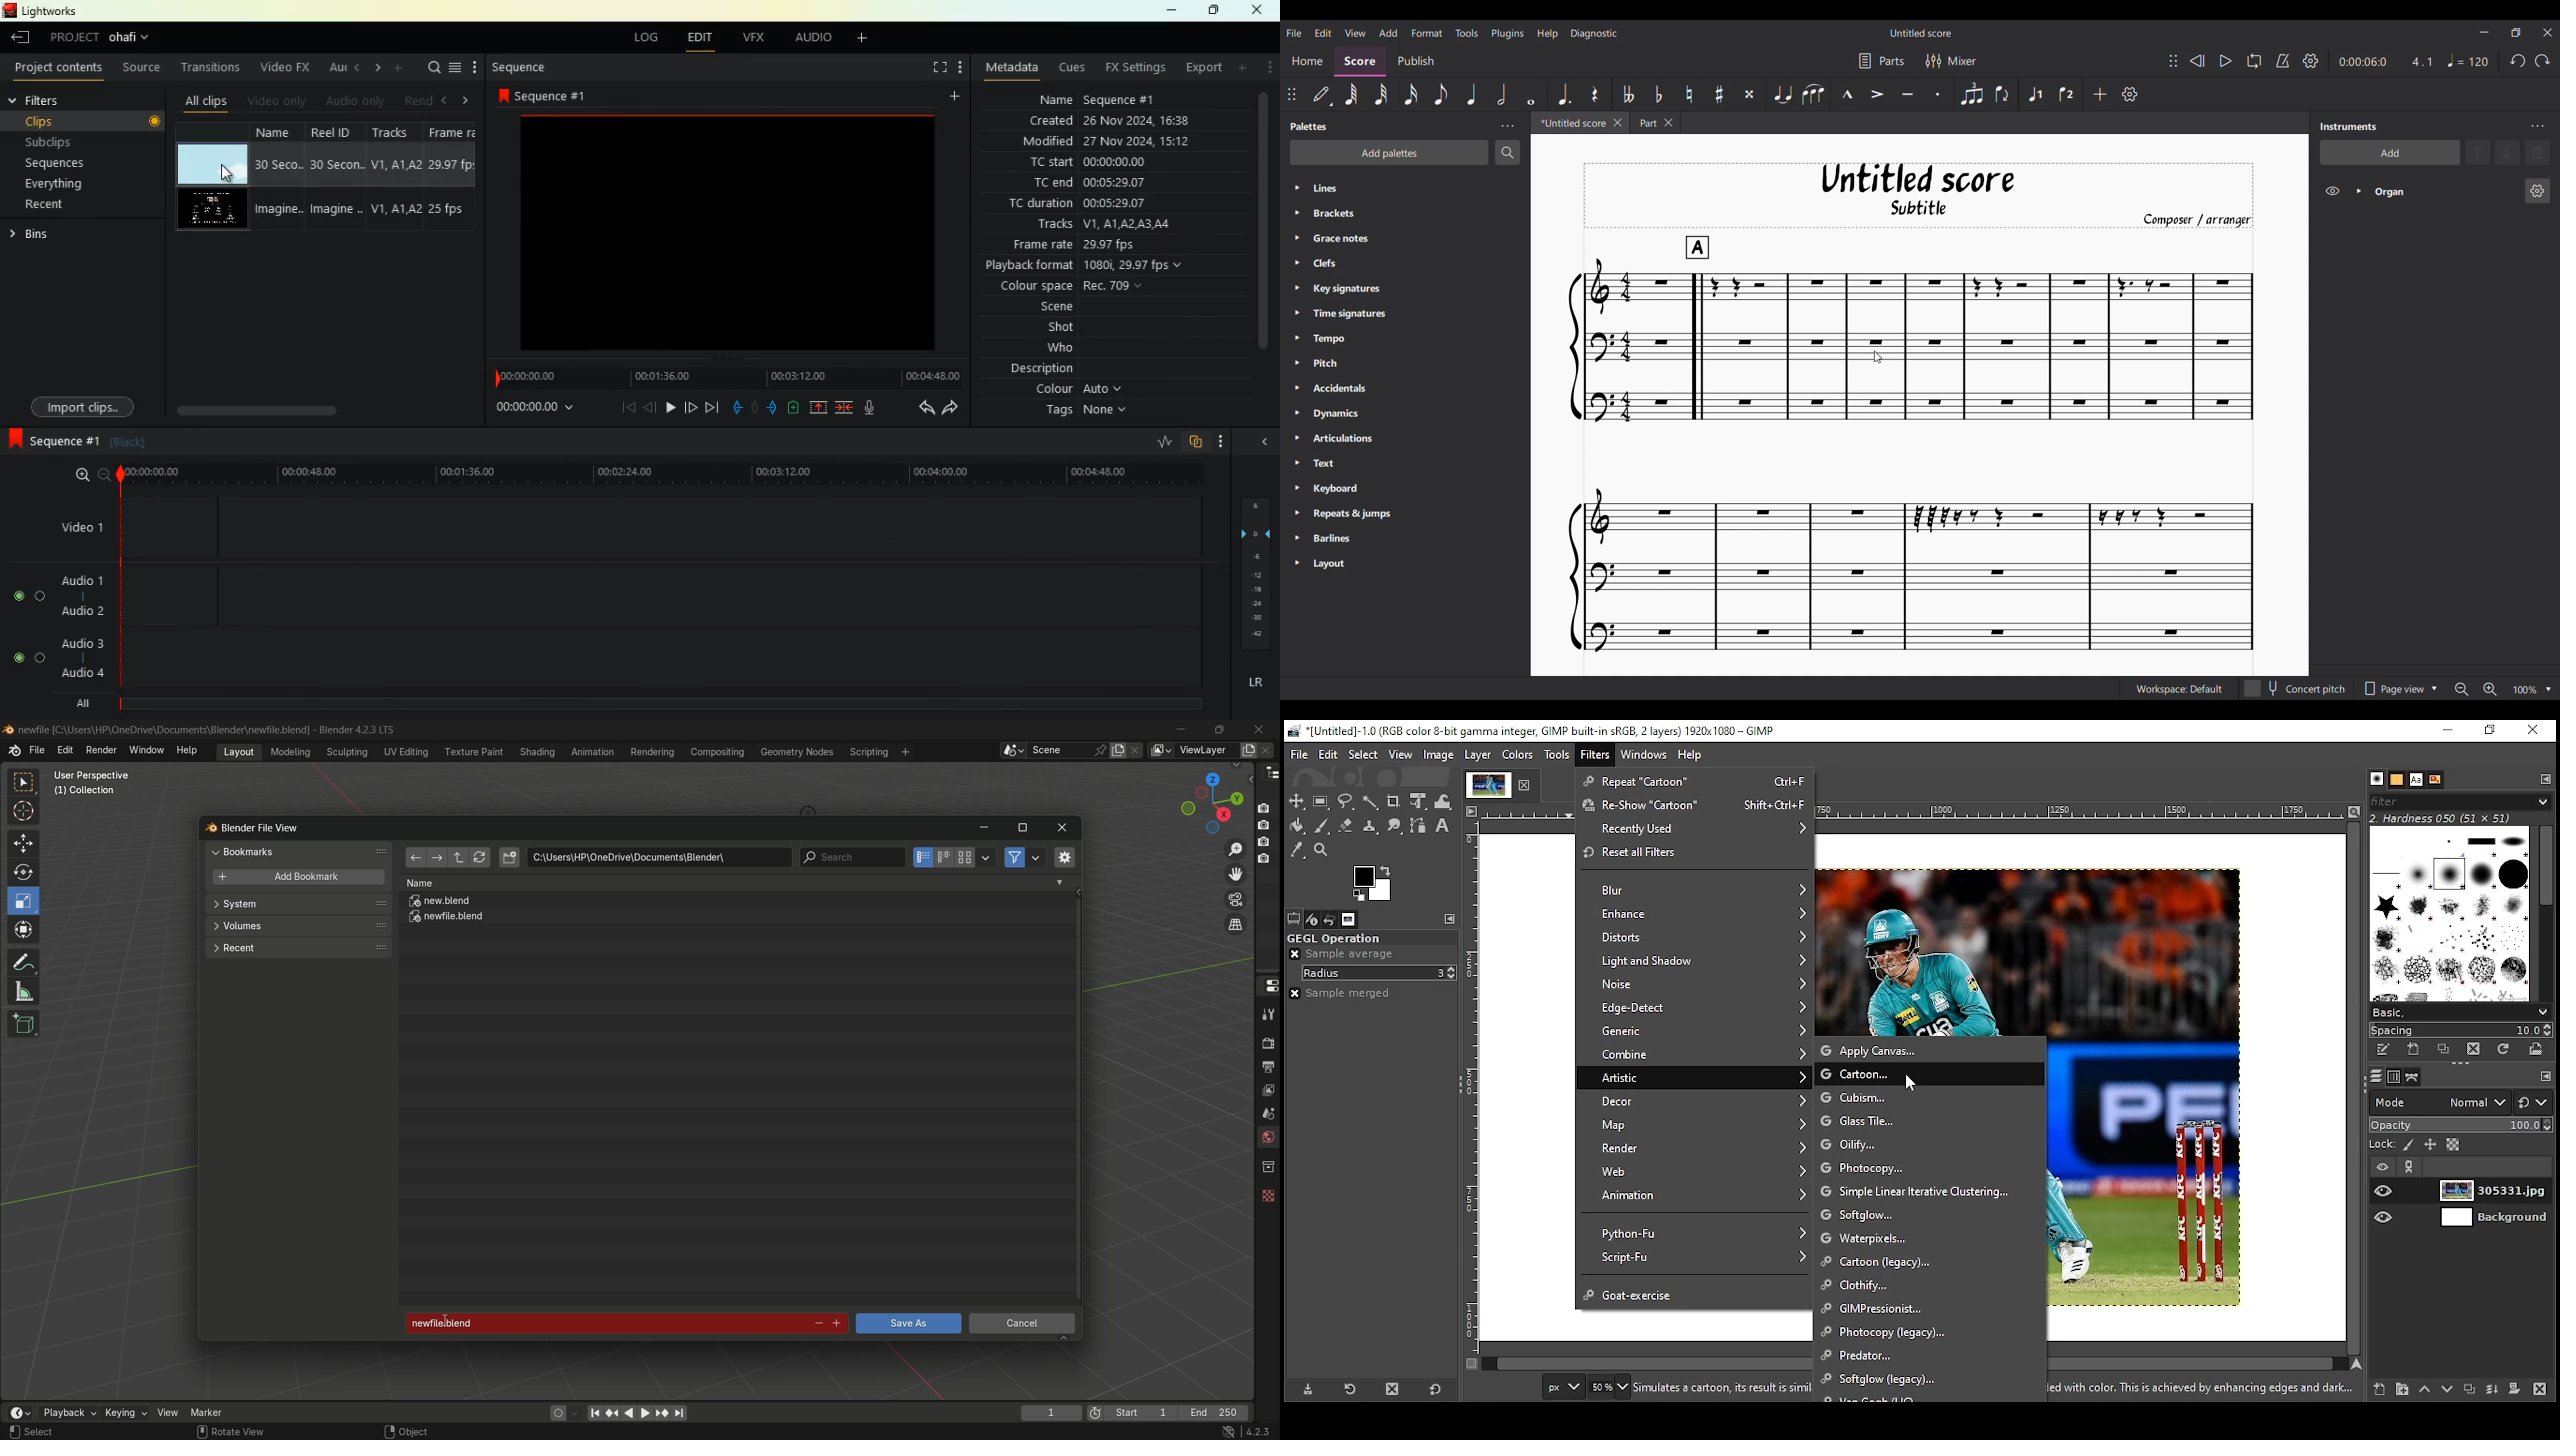 The width and height of the screenshot is (2576, 1456). What do you see at coordinates (1307, 61) in the screenshot?
I see `Home section` at bounding box center [1307, 61].